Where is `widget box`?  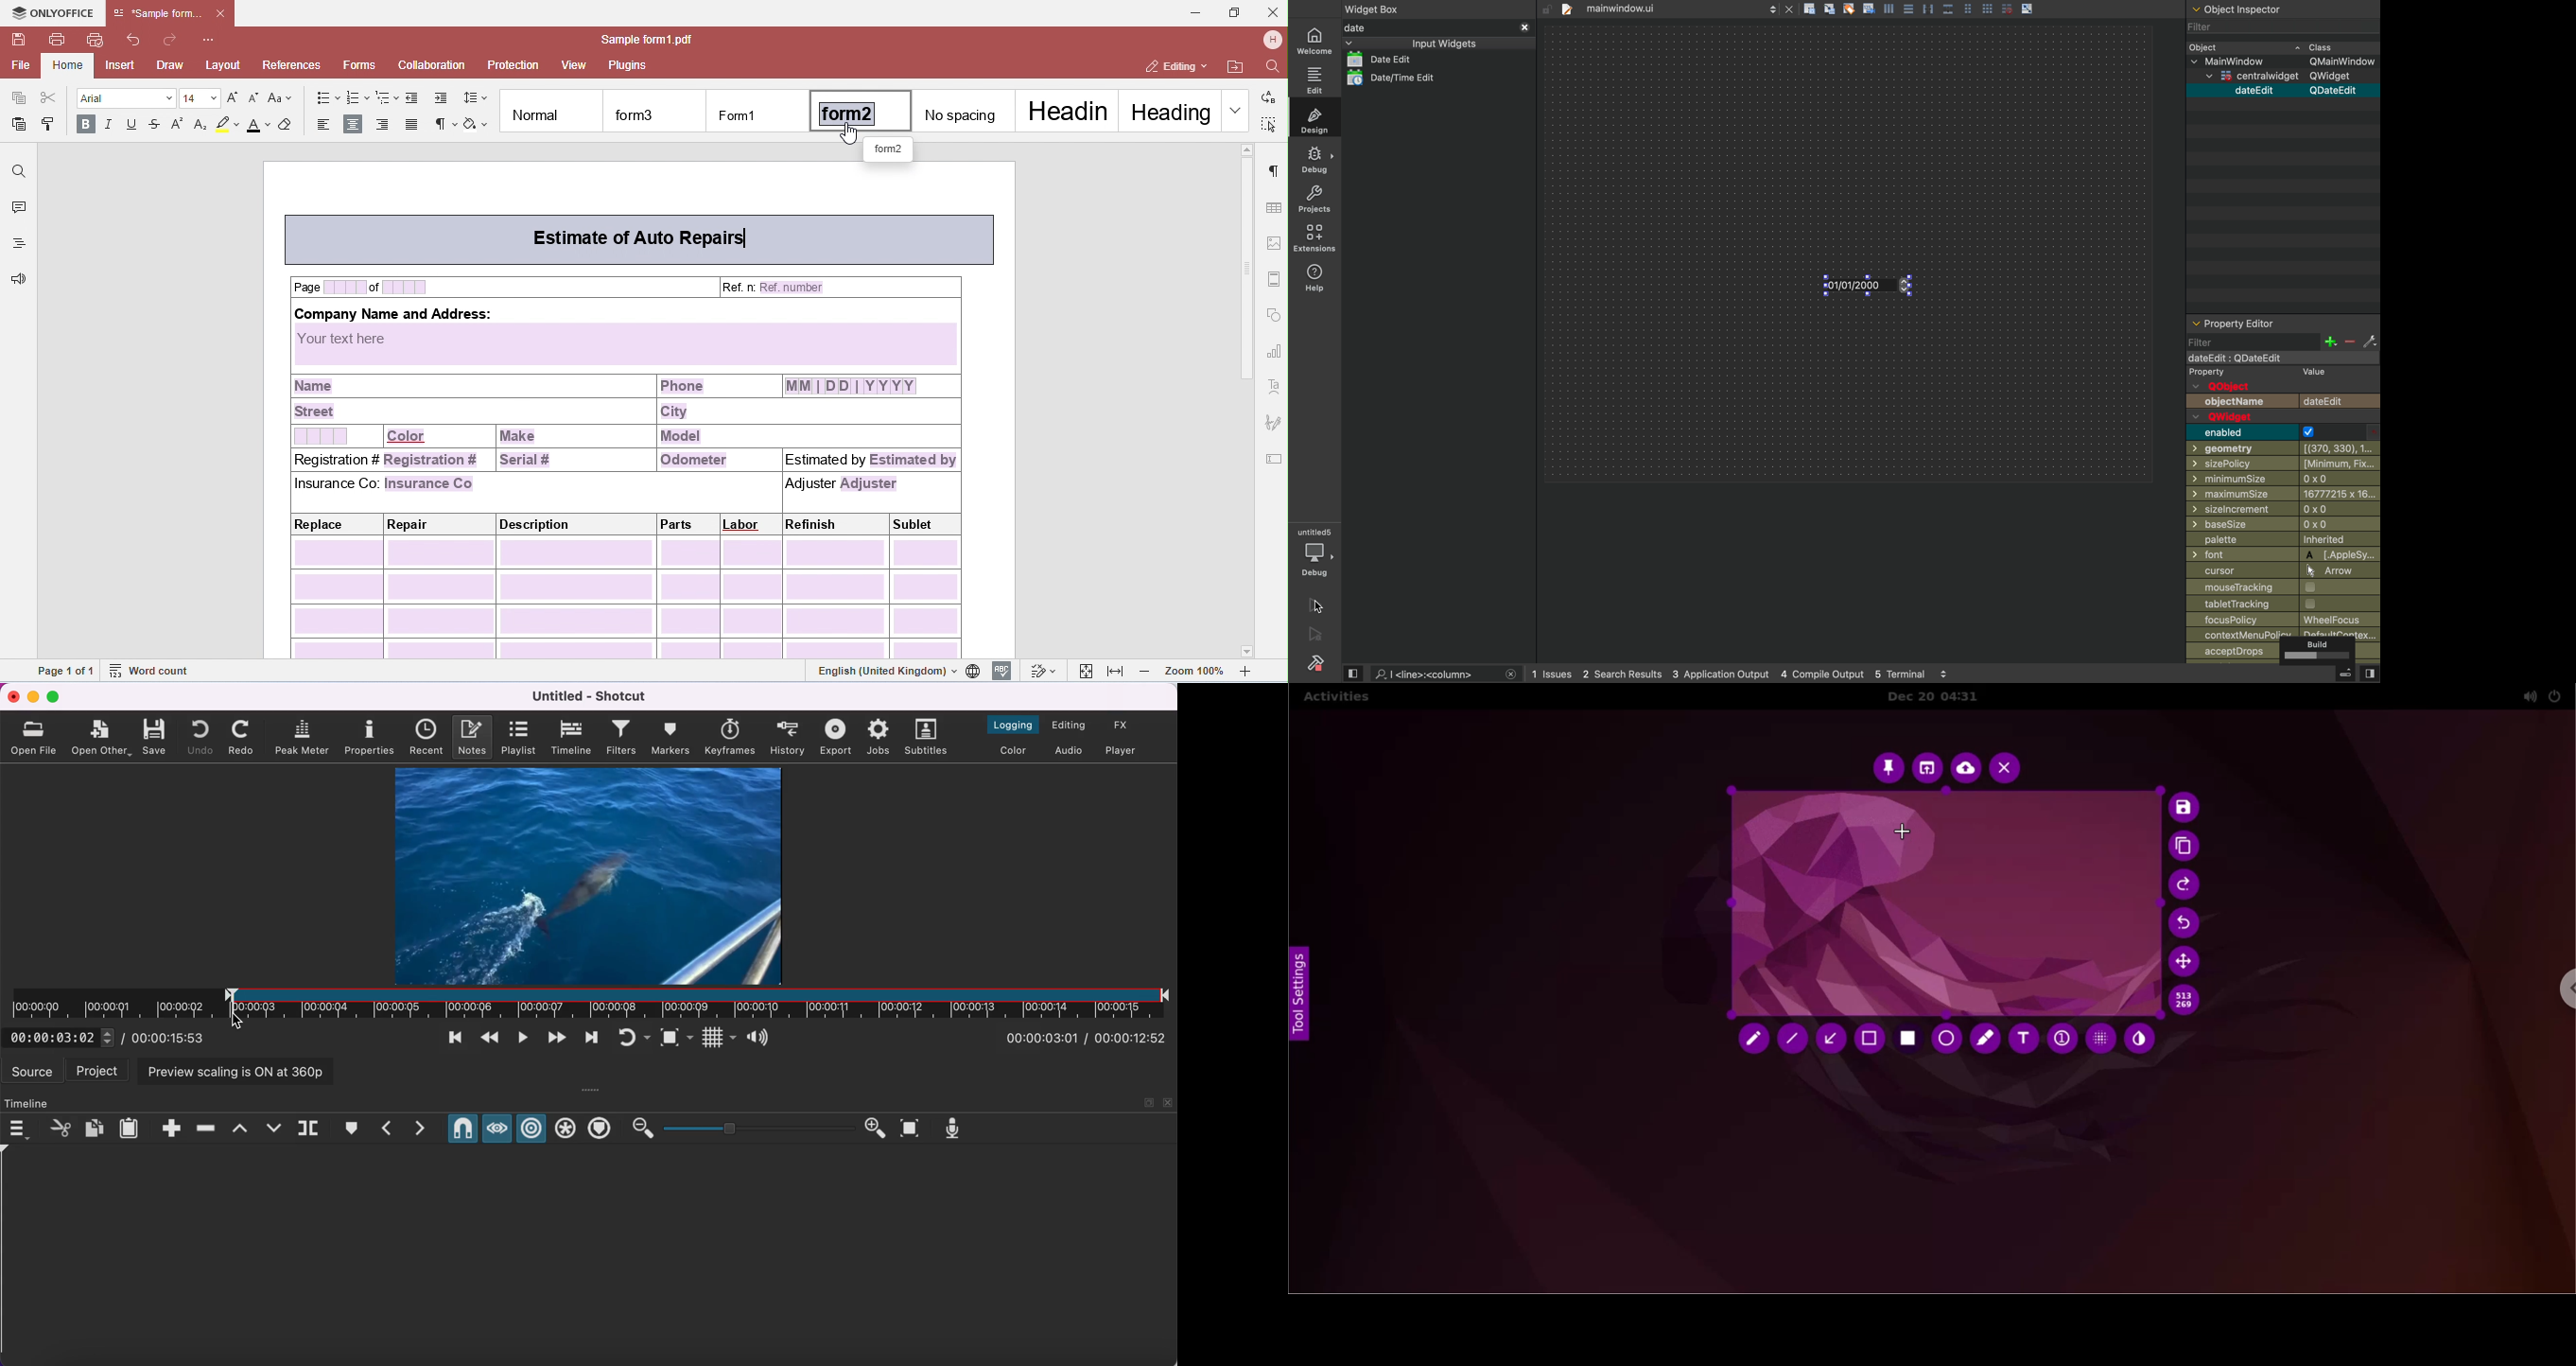
widget box is located at coordinates (1375, 8).